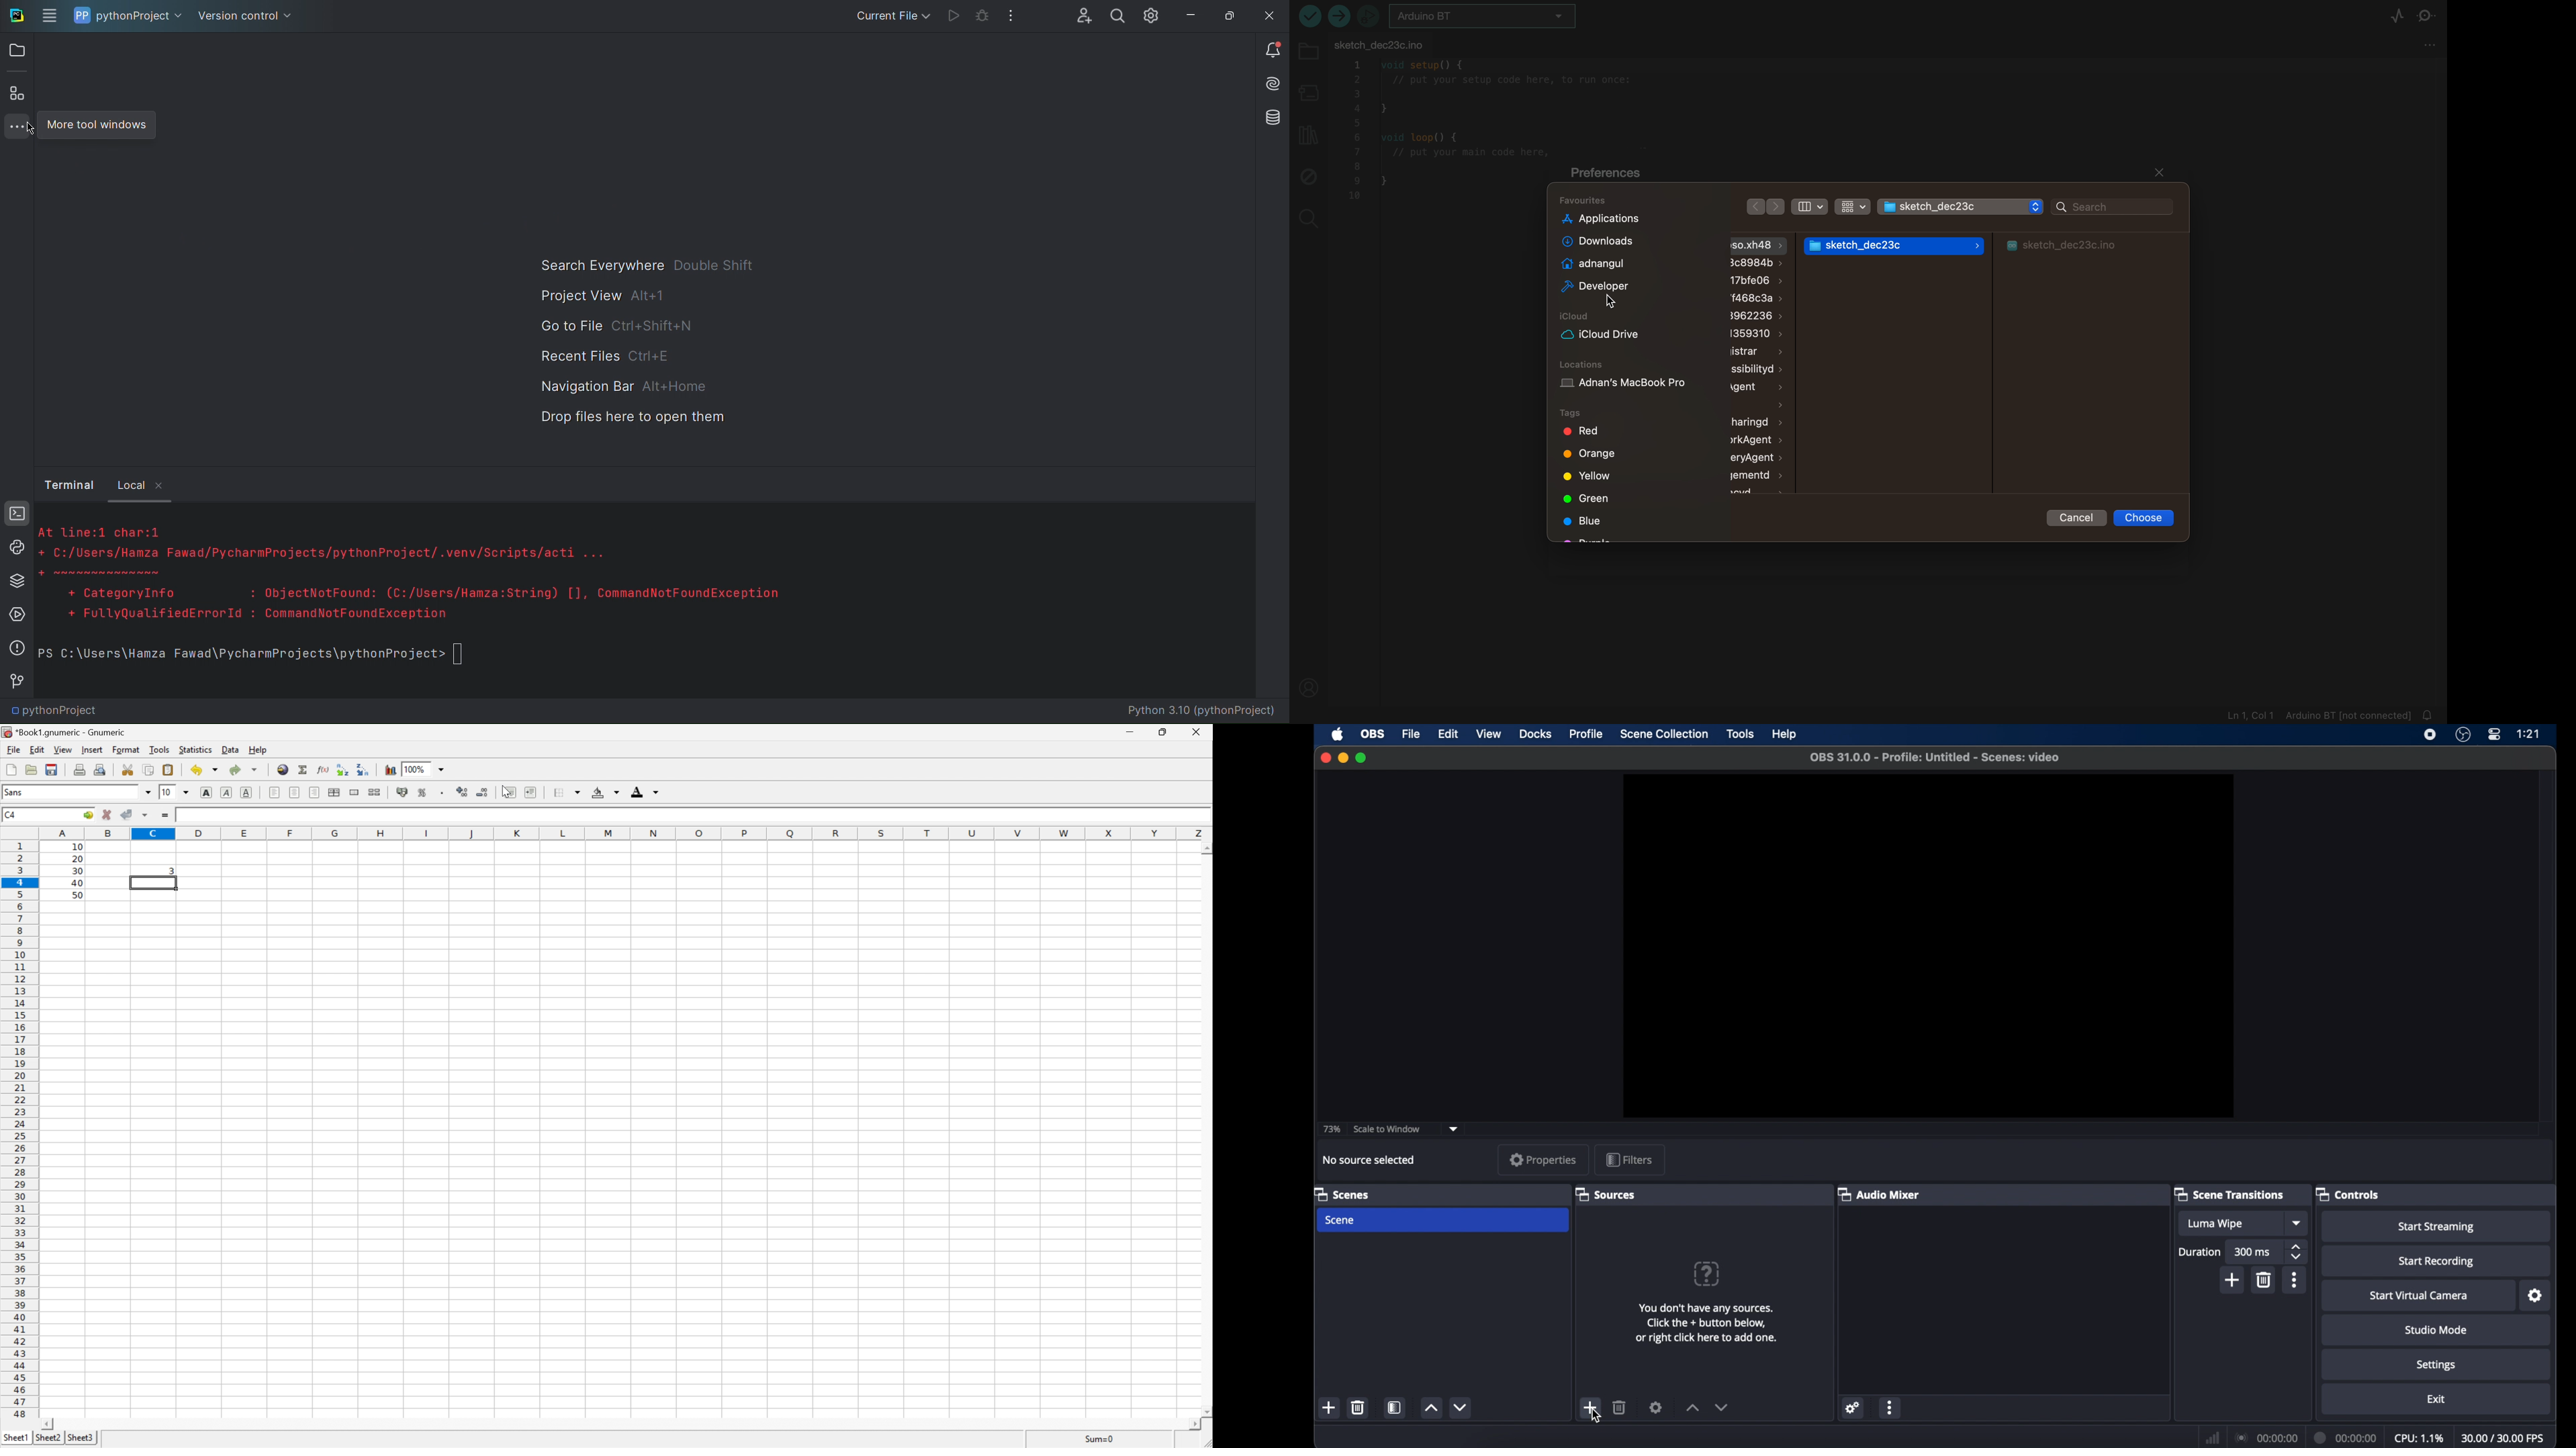 The height and width of the screenshot is (1456, 2576). Describe the element at coordinates (1205, 1411) in the screenshot. I see `Scroll down` at that location.